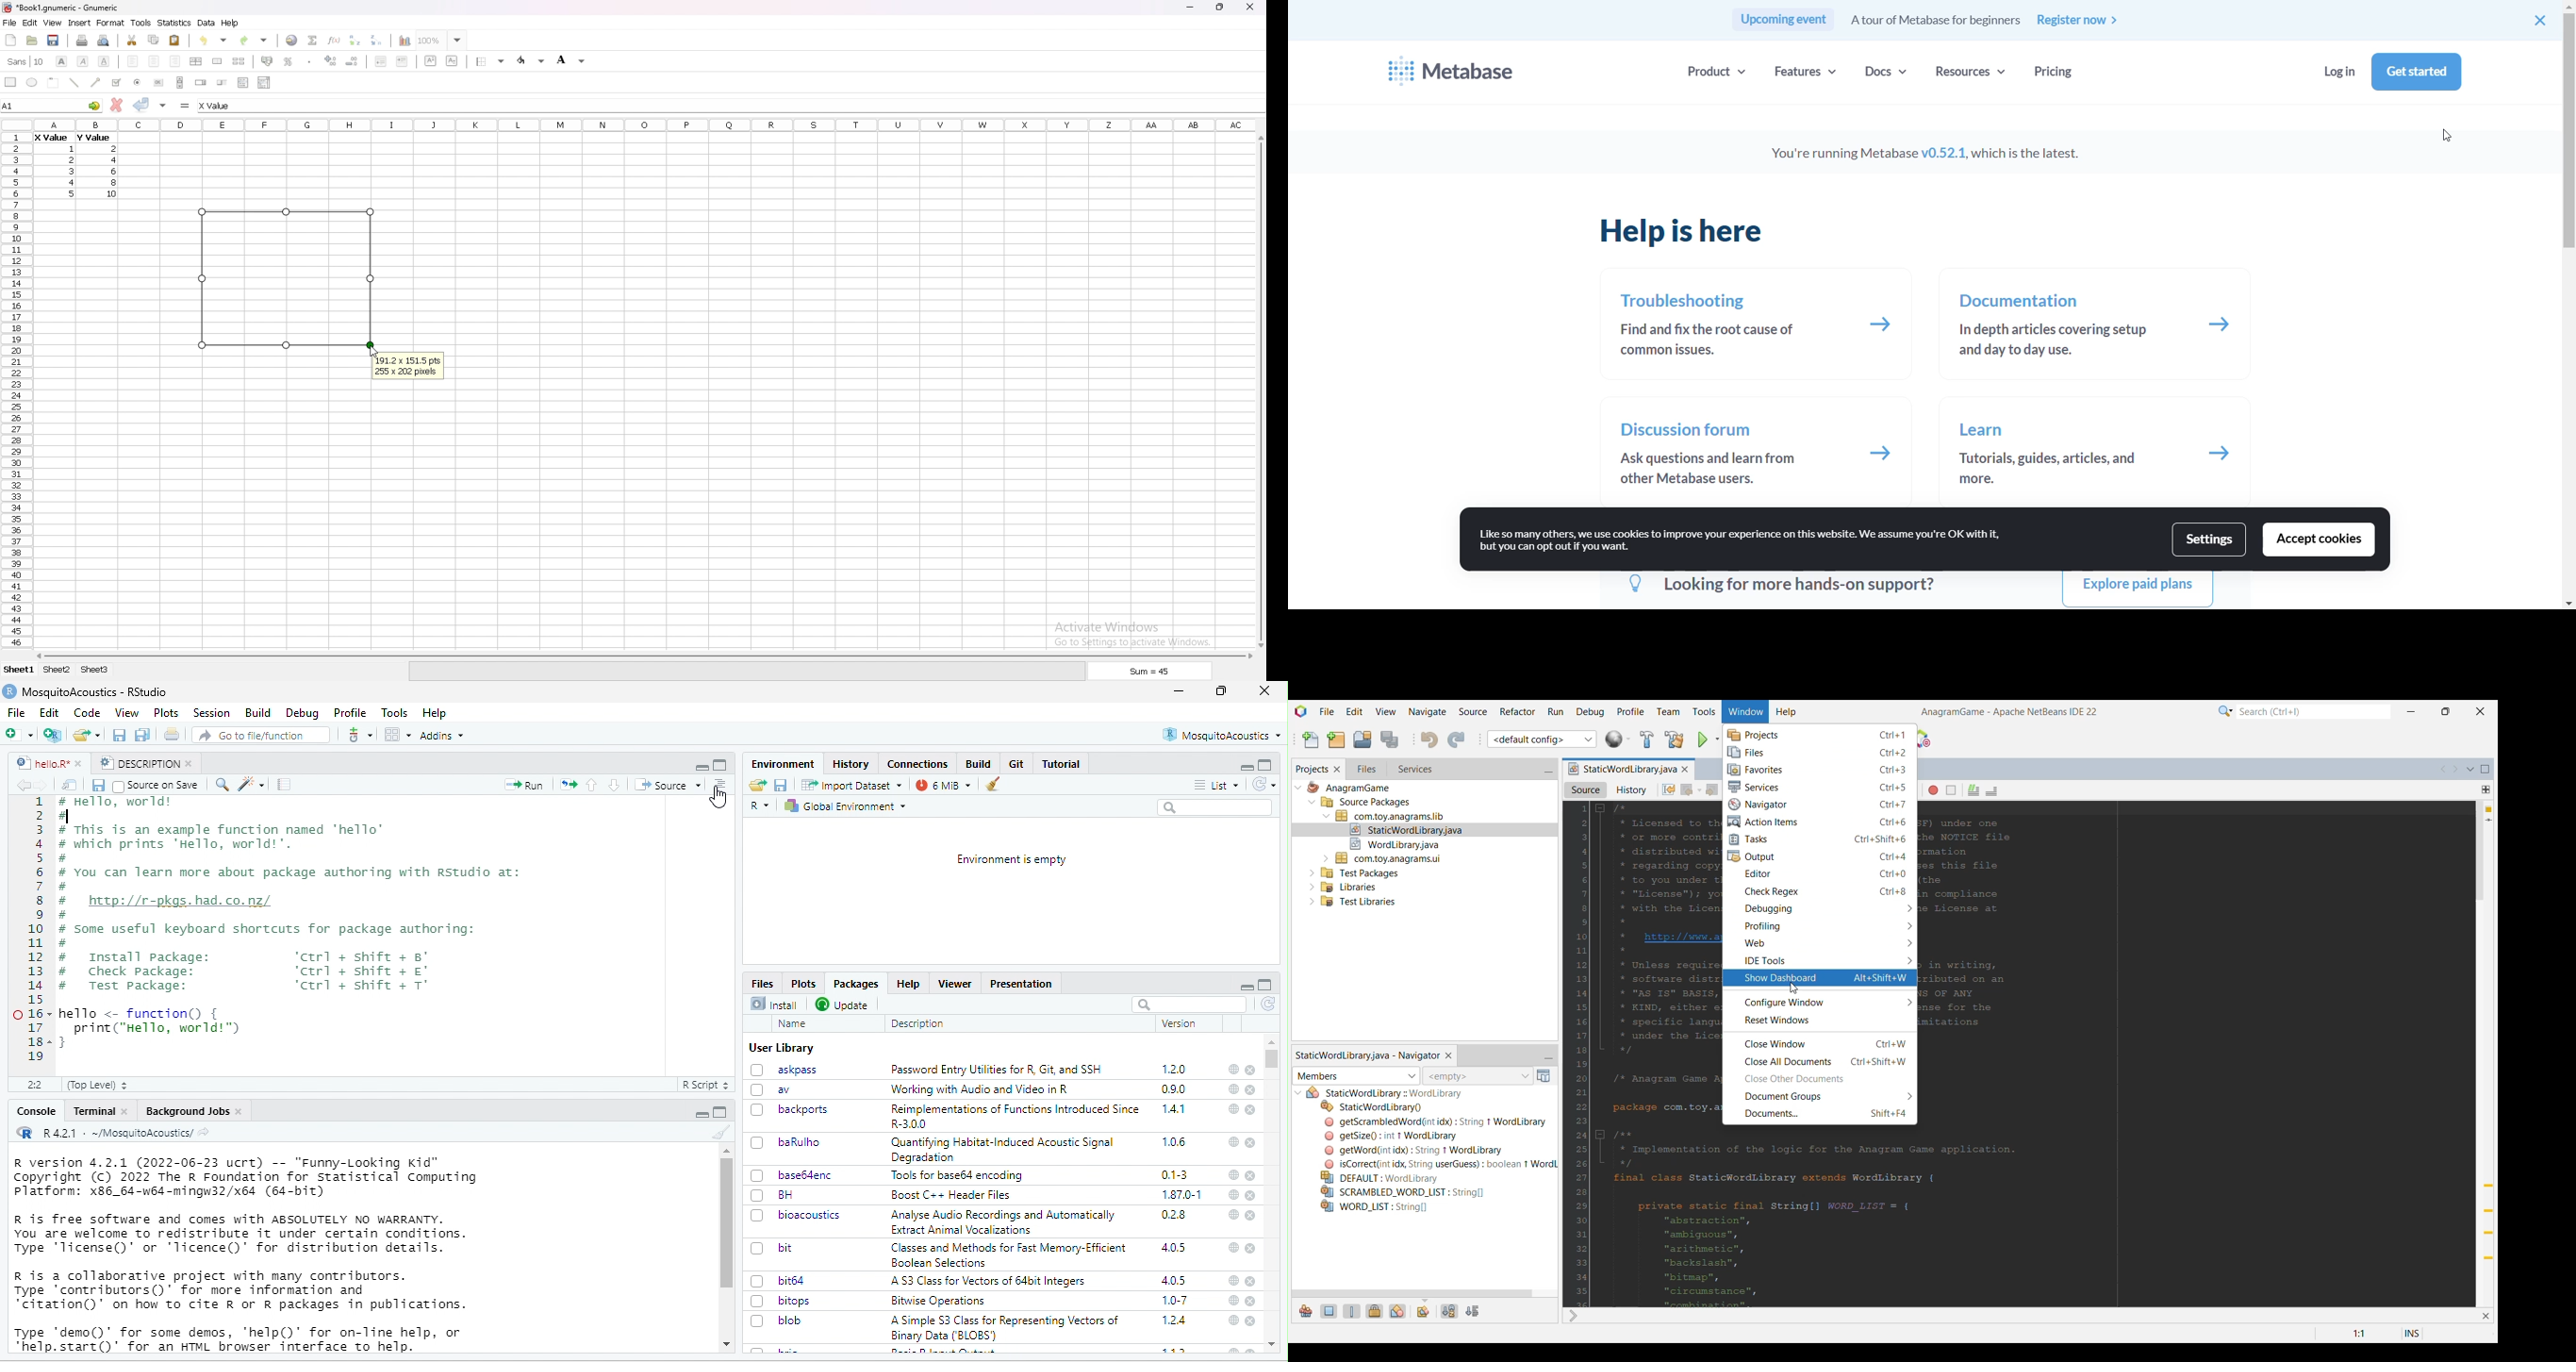  Describe the element at coordinates (331, 61) in the screenshot. I see `increase decimals` at that location.